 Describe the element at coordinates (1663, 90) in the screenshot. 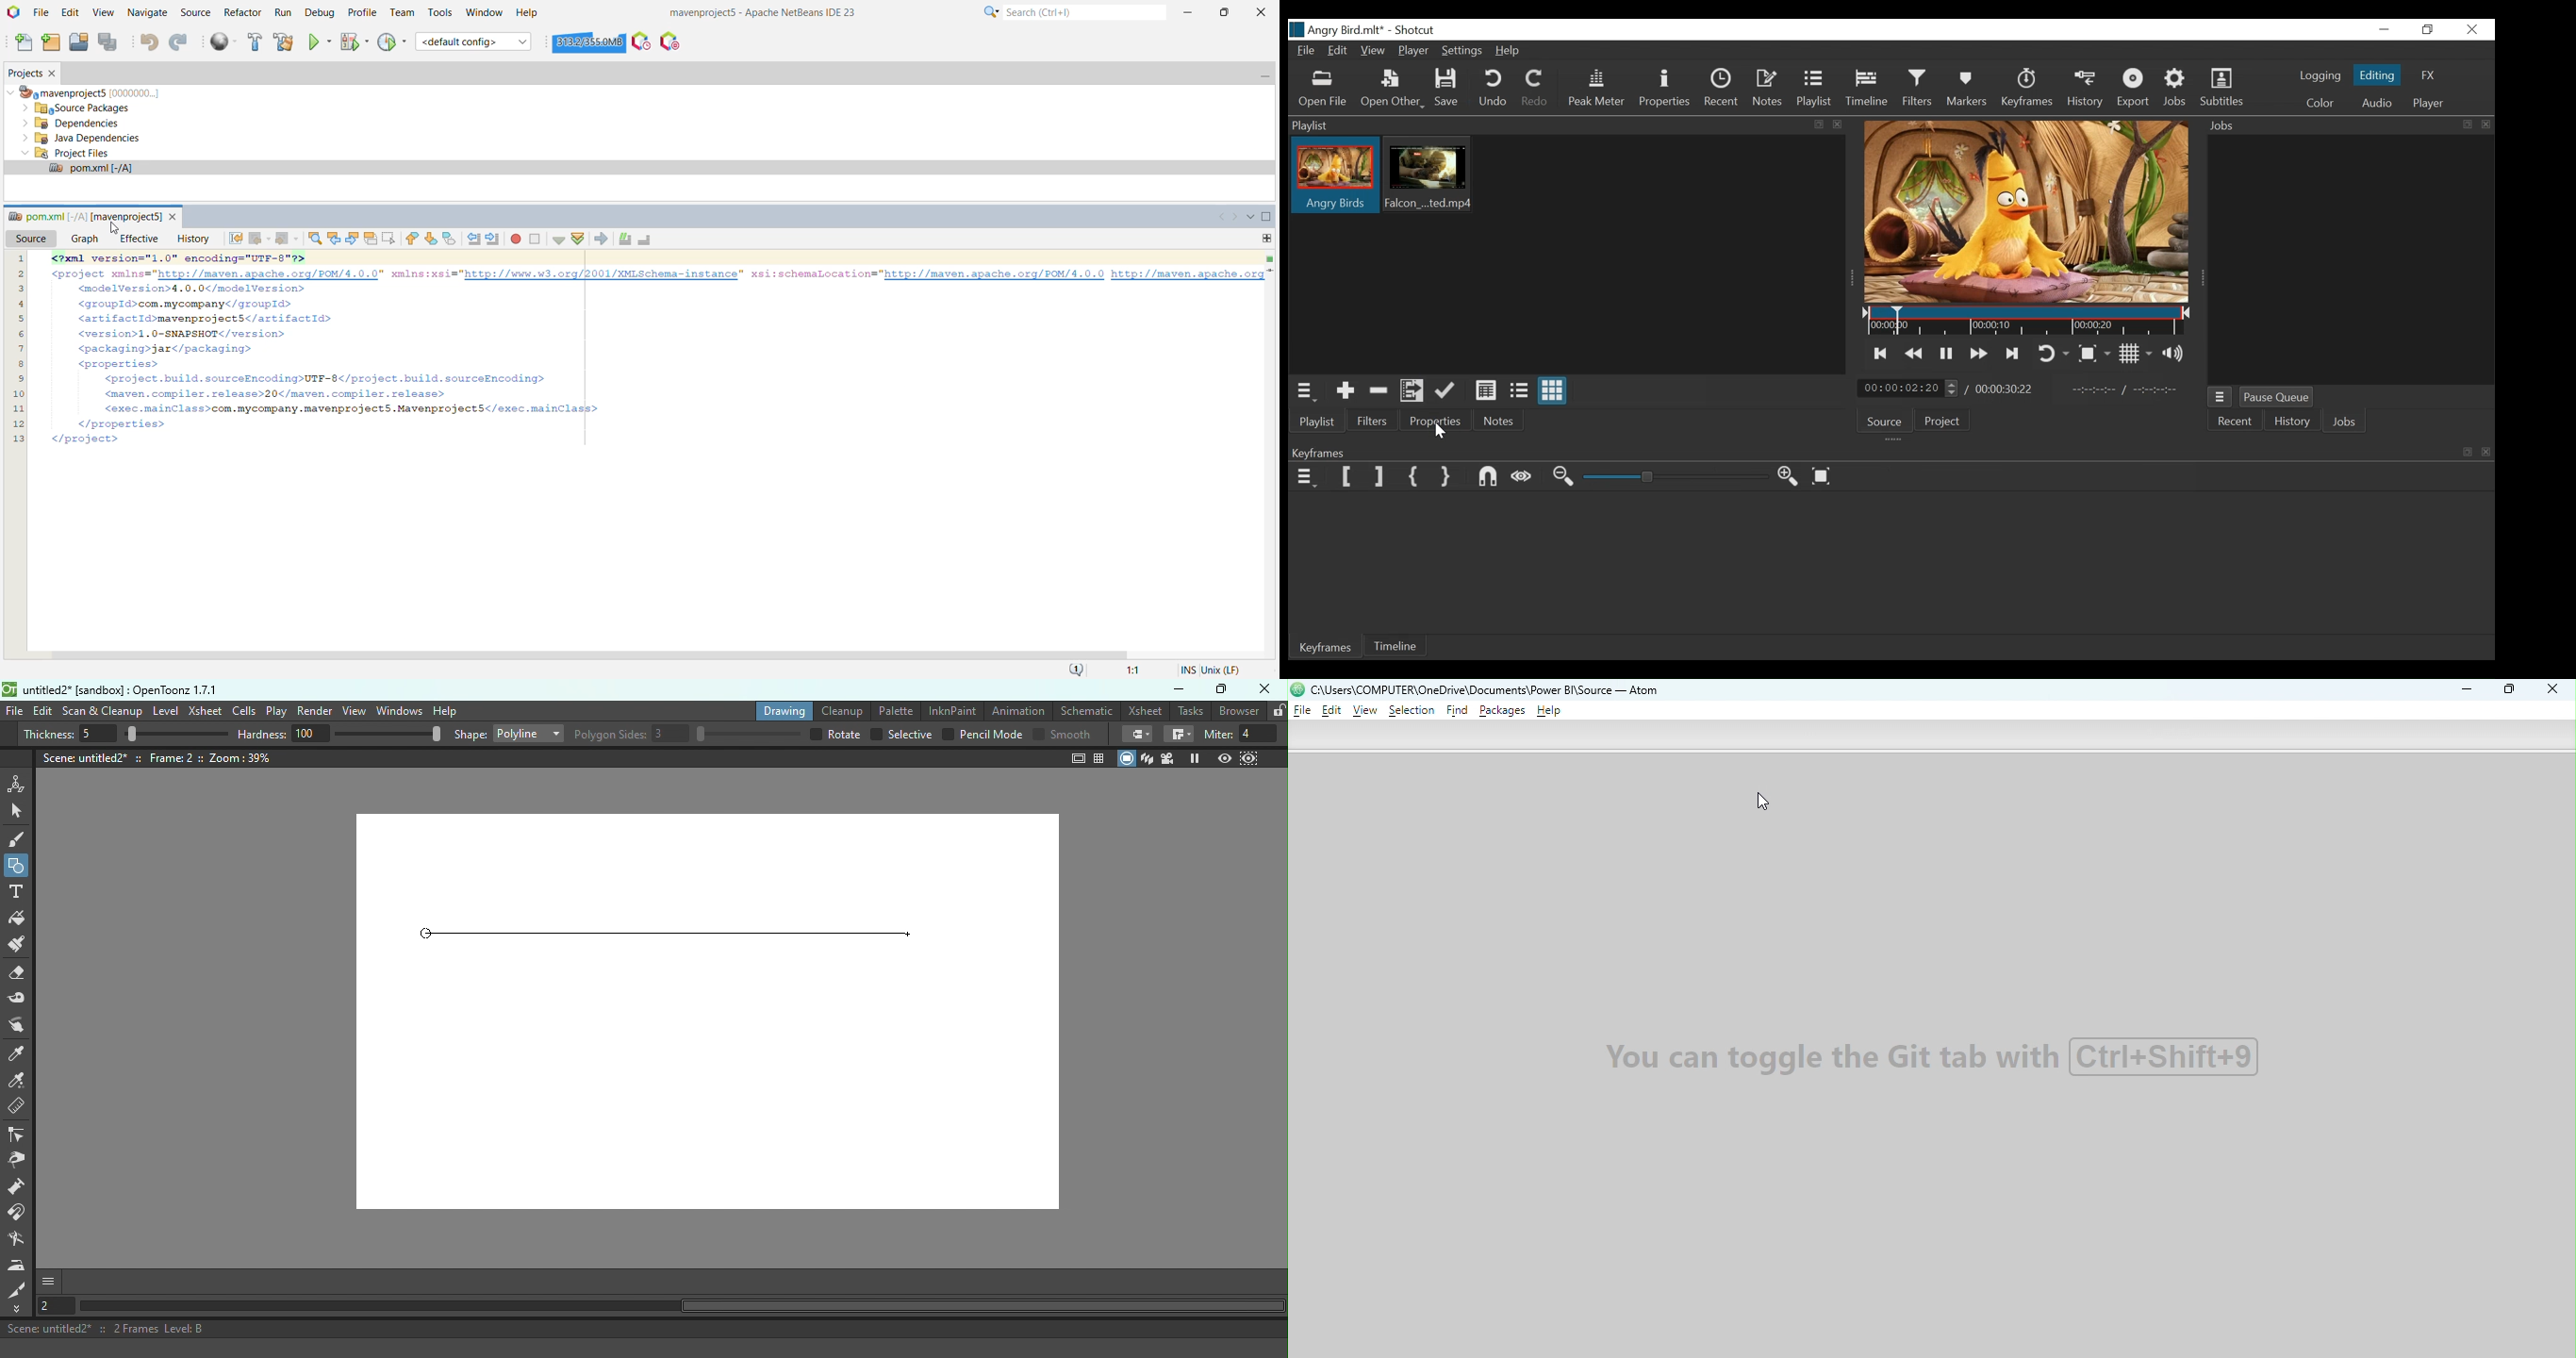

I see `Properties` at that location.